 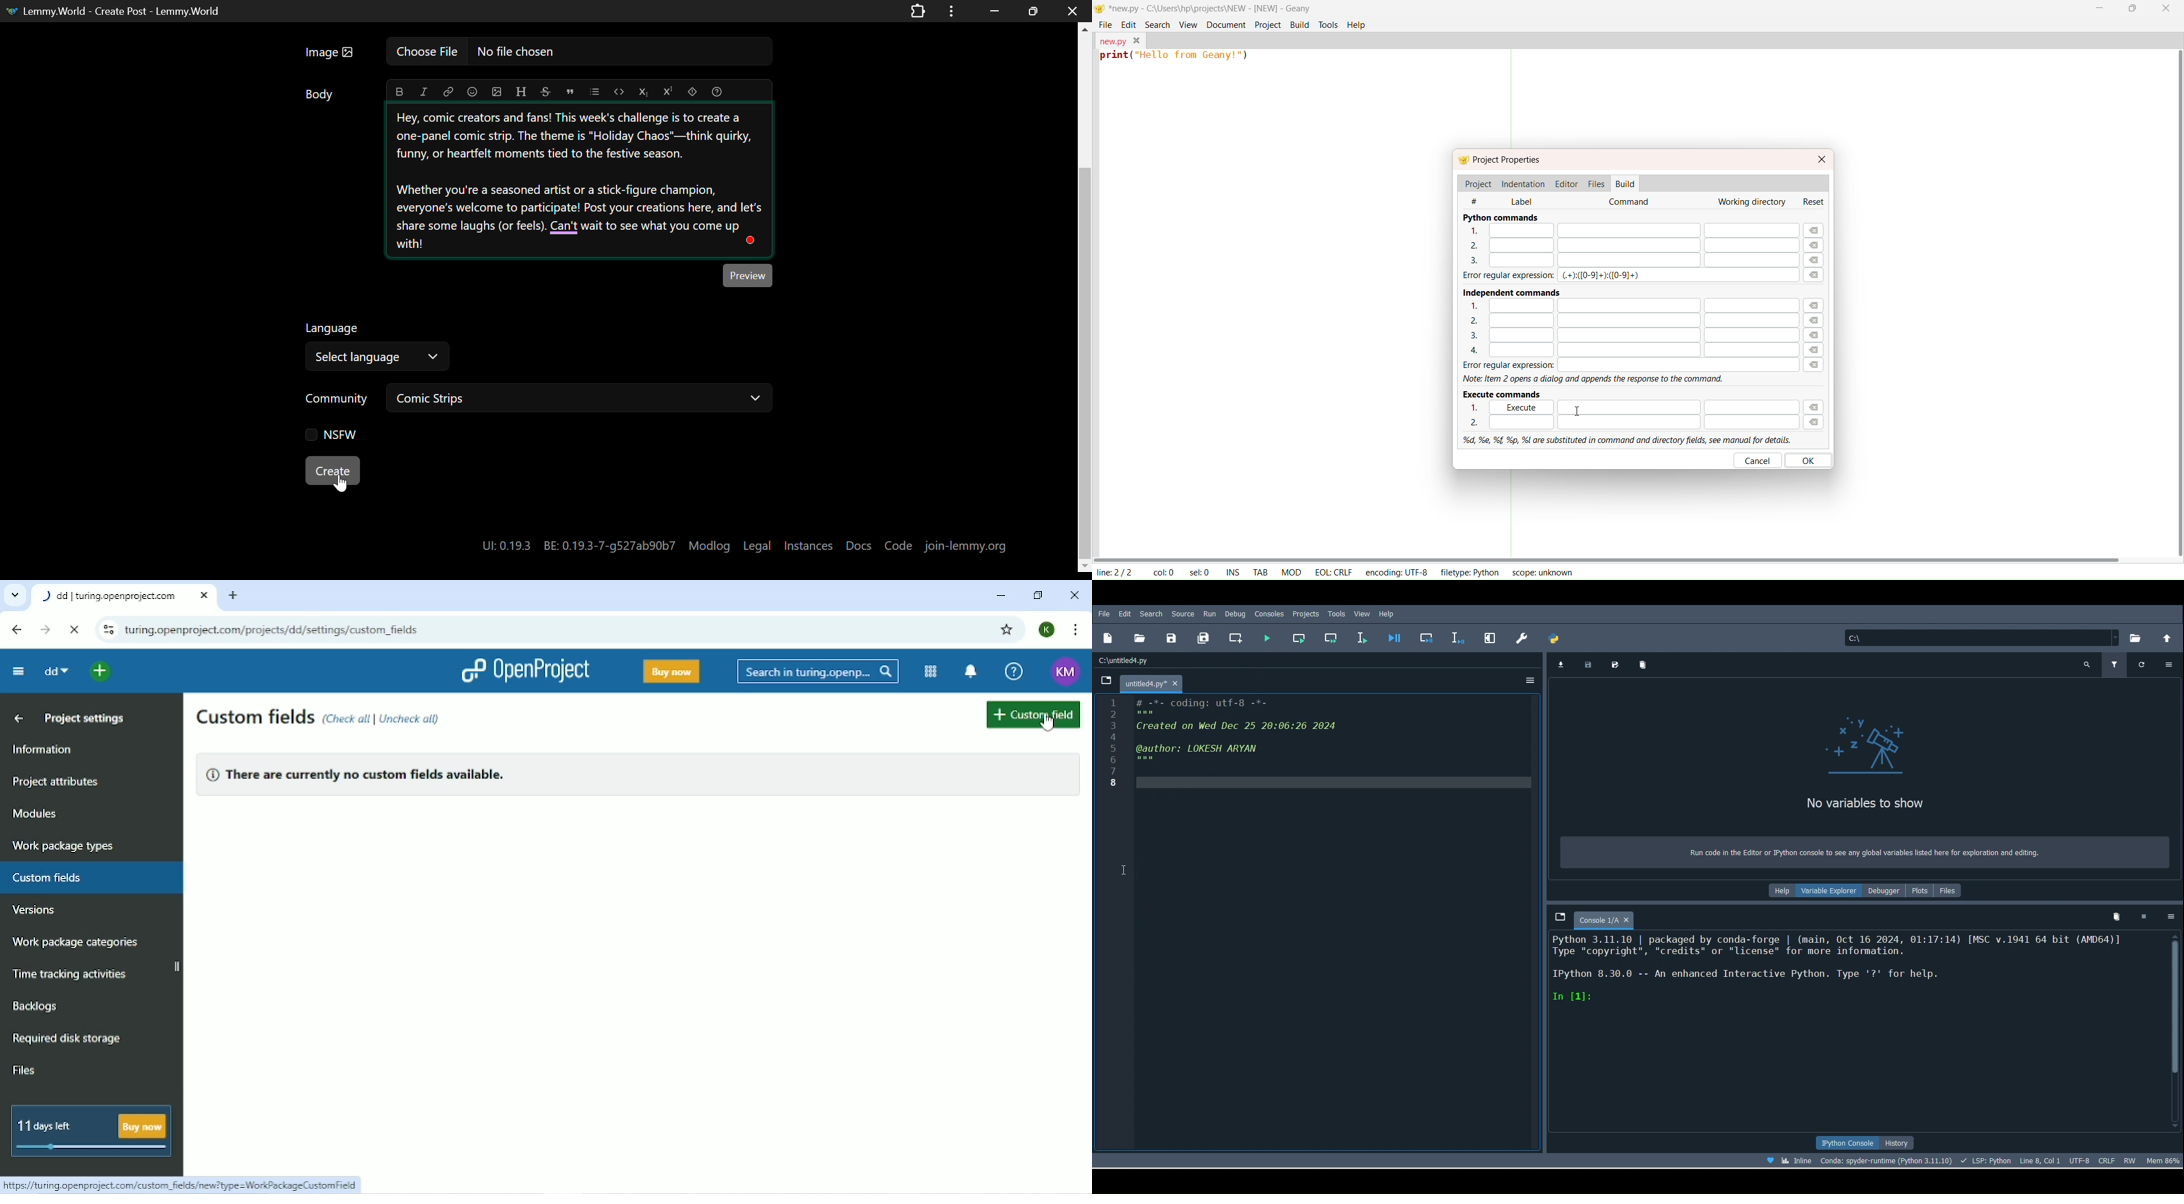 What do you see at coordinates (1862, 851) in the screenshot?
I see `Run code in the Editor or Python console to see any global variables listed here for exploration and editing.` at bounding box center [1862, 851].